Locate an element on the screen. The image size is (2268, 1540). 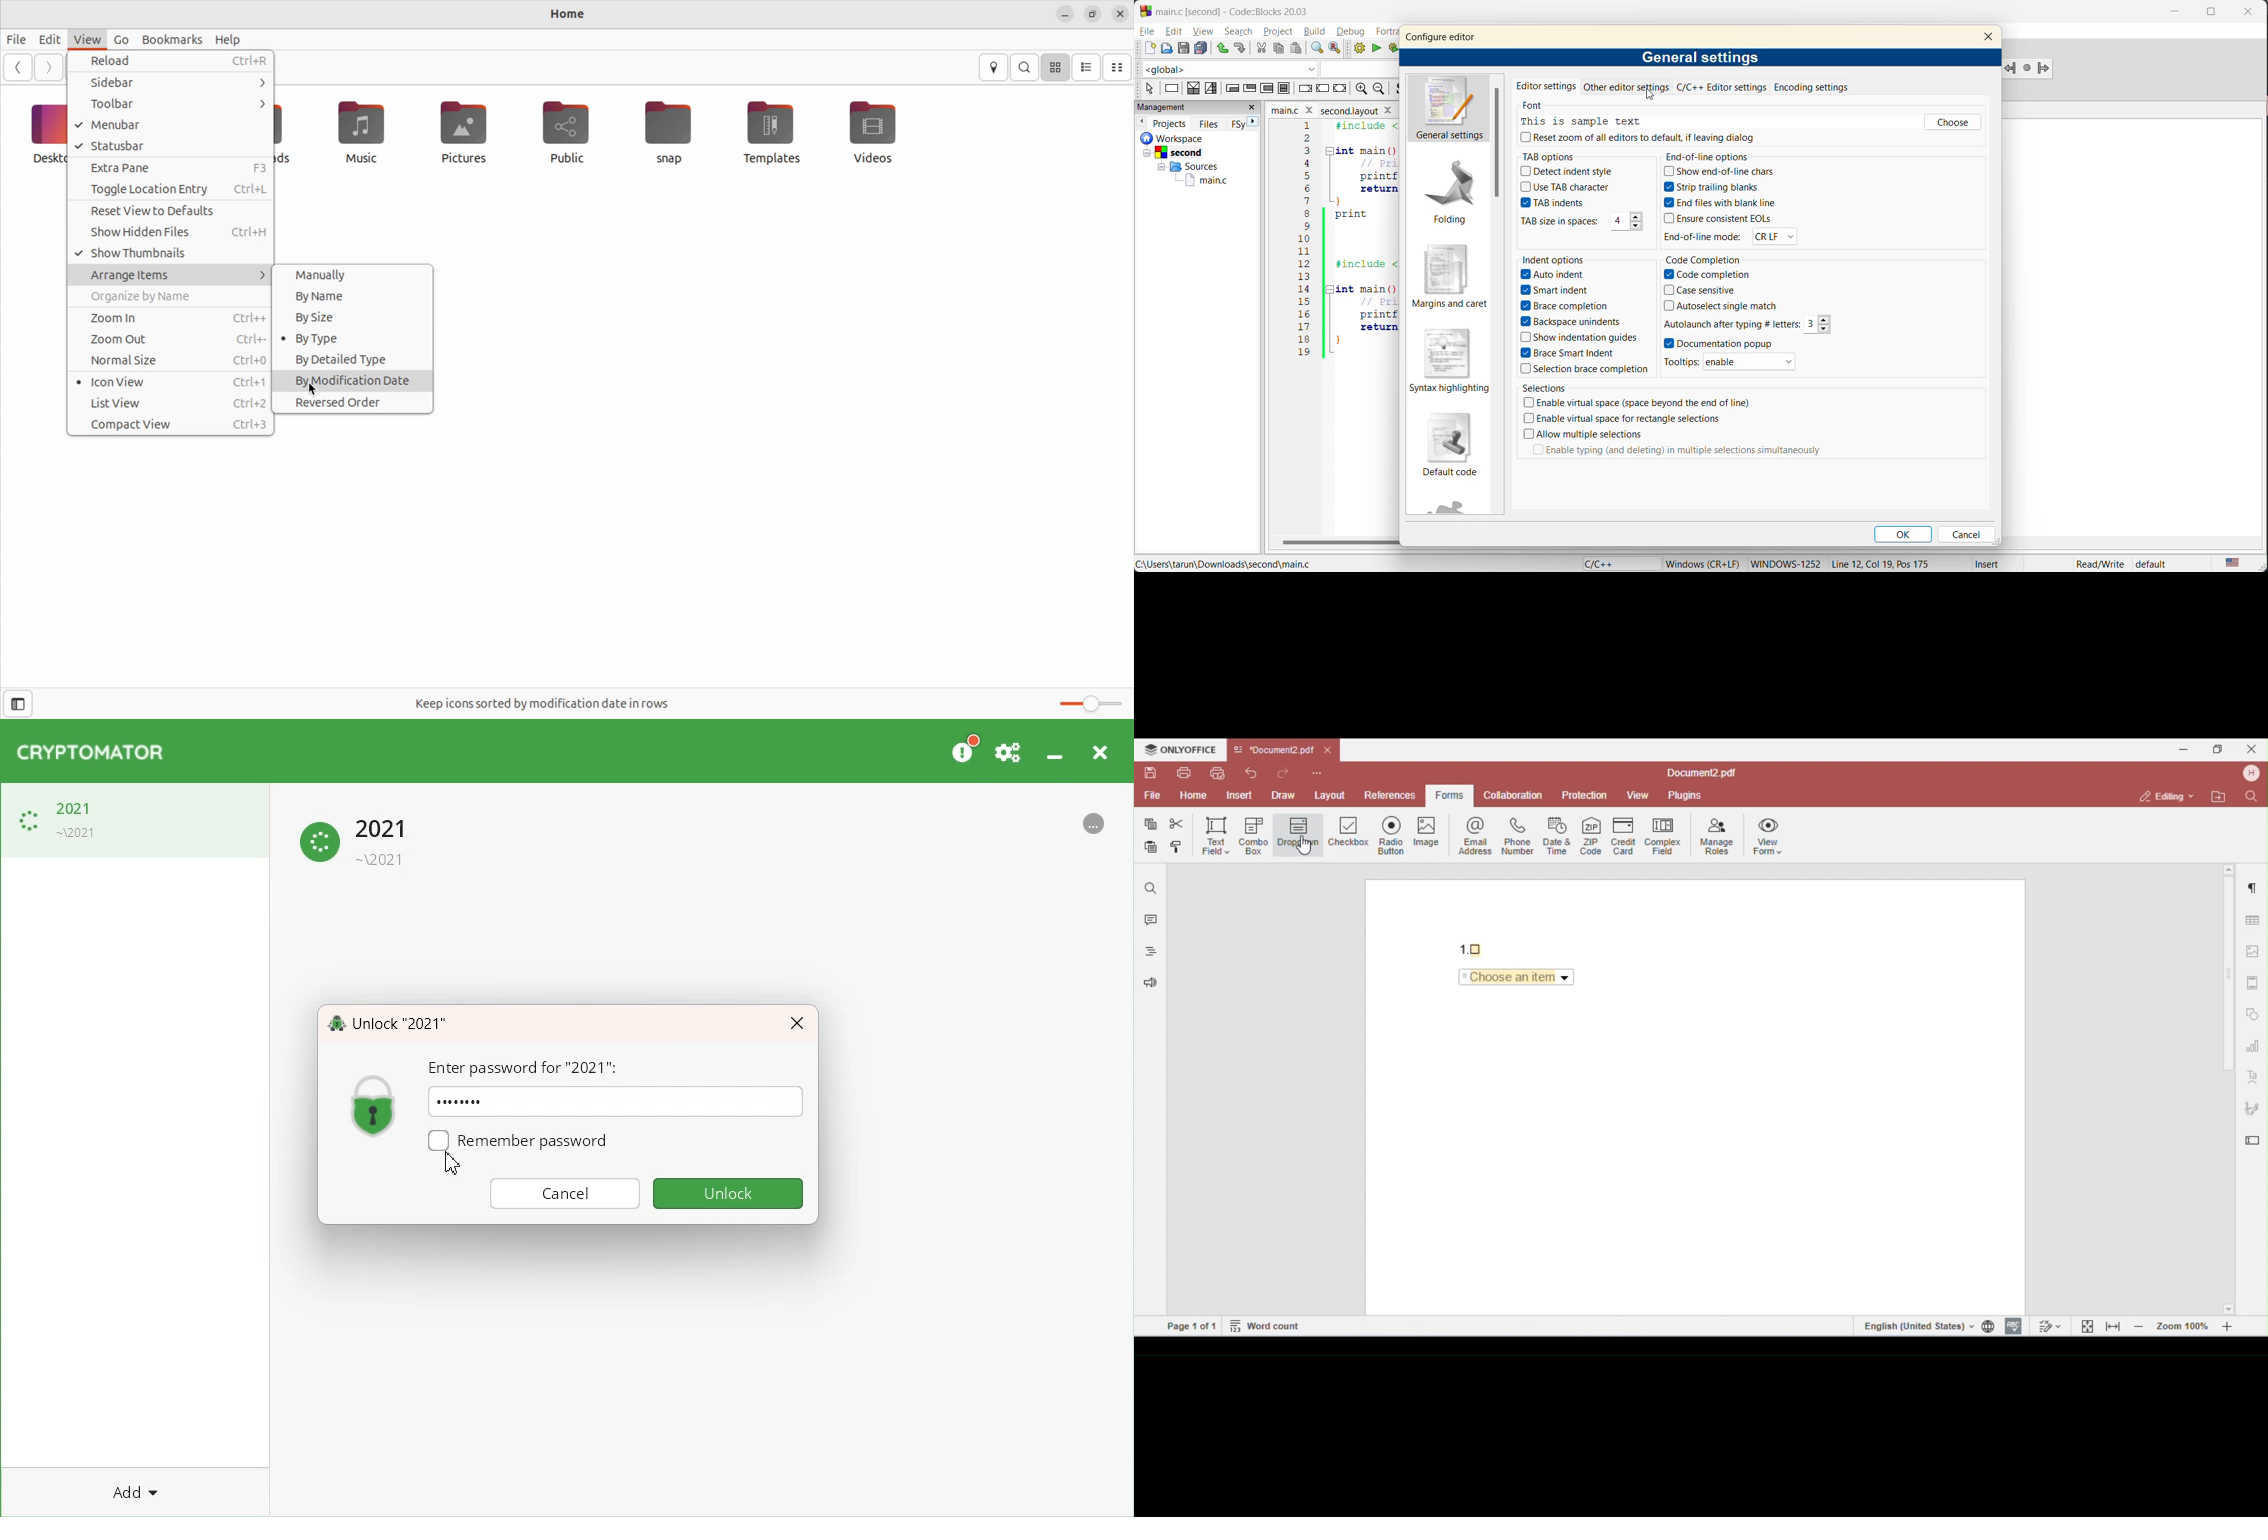
reversed order is located at coordinates (352, 402).